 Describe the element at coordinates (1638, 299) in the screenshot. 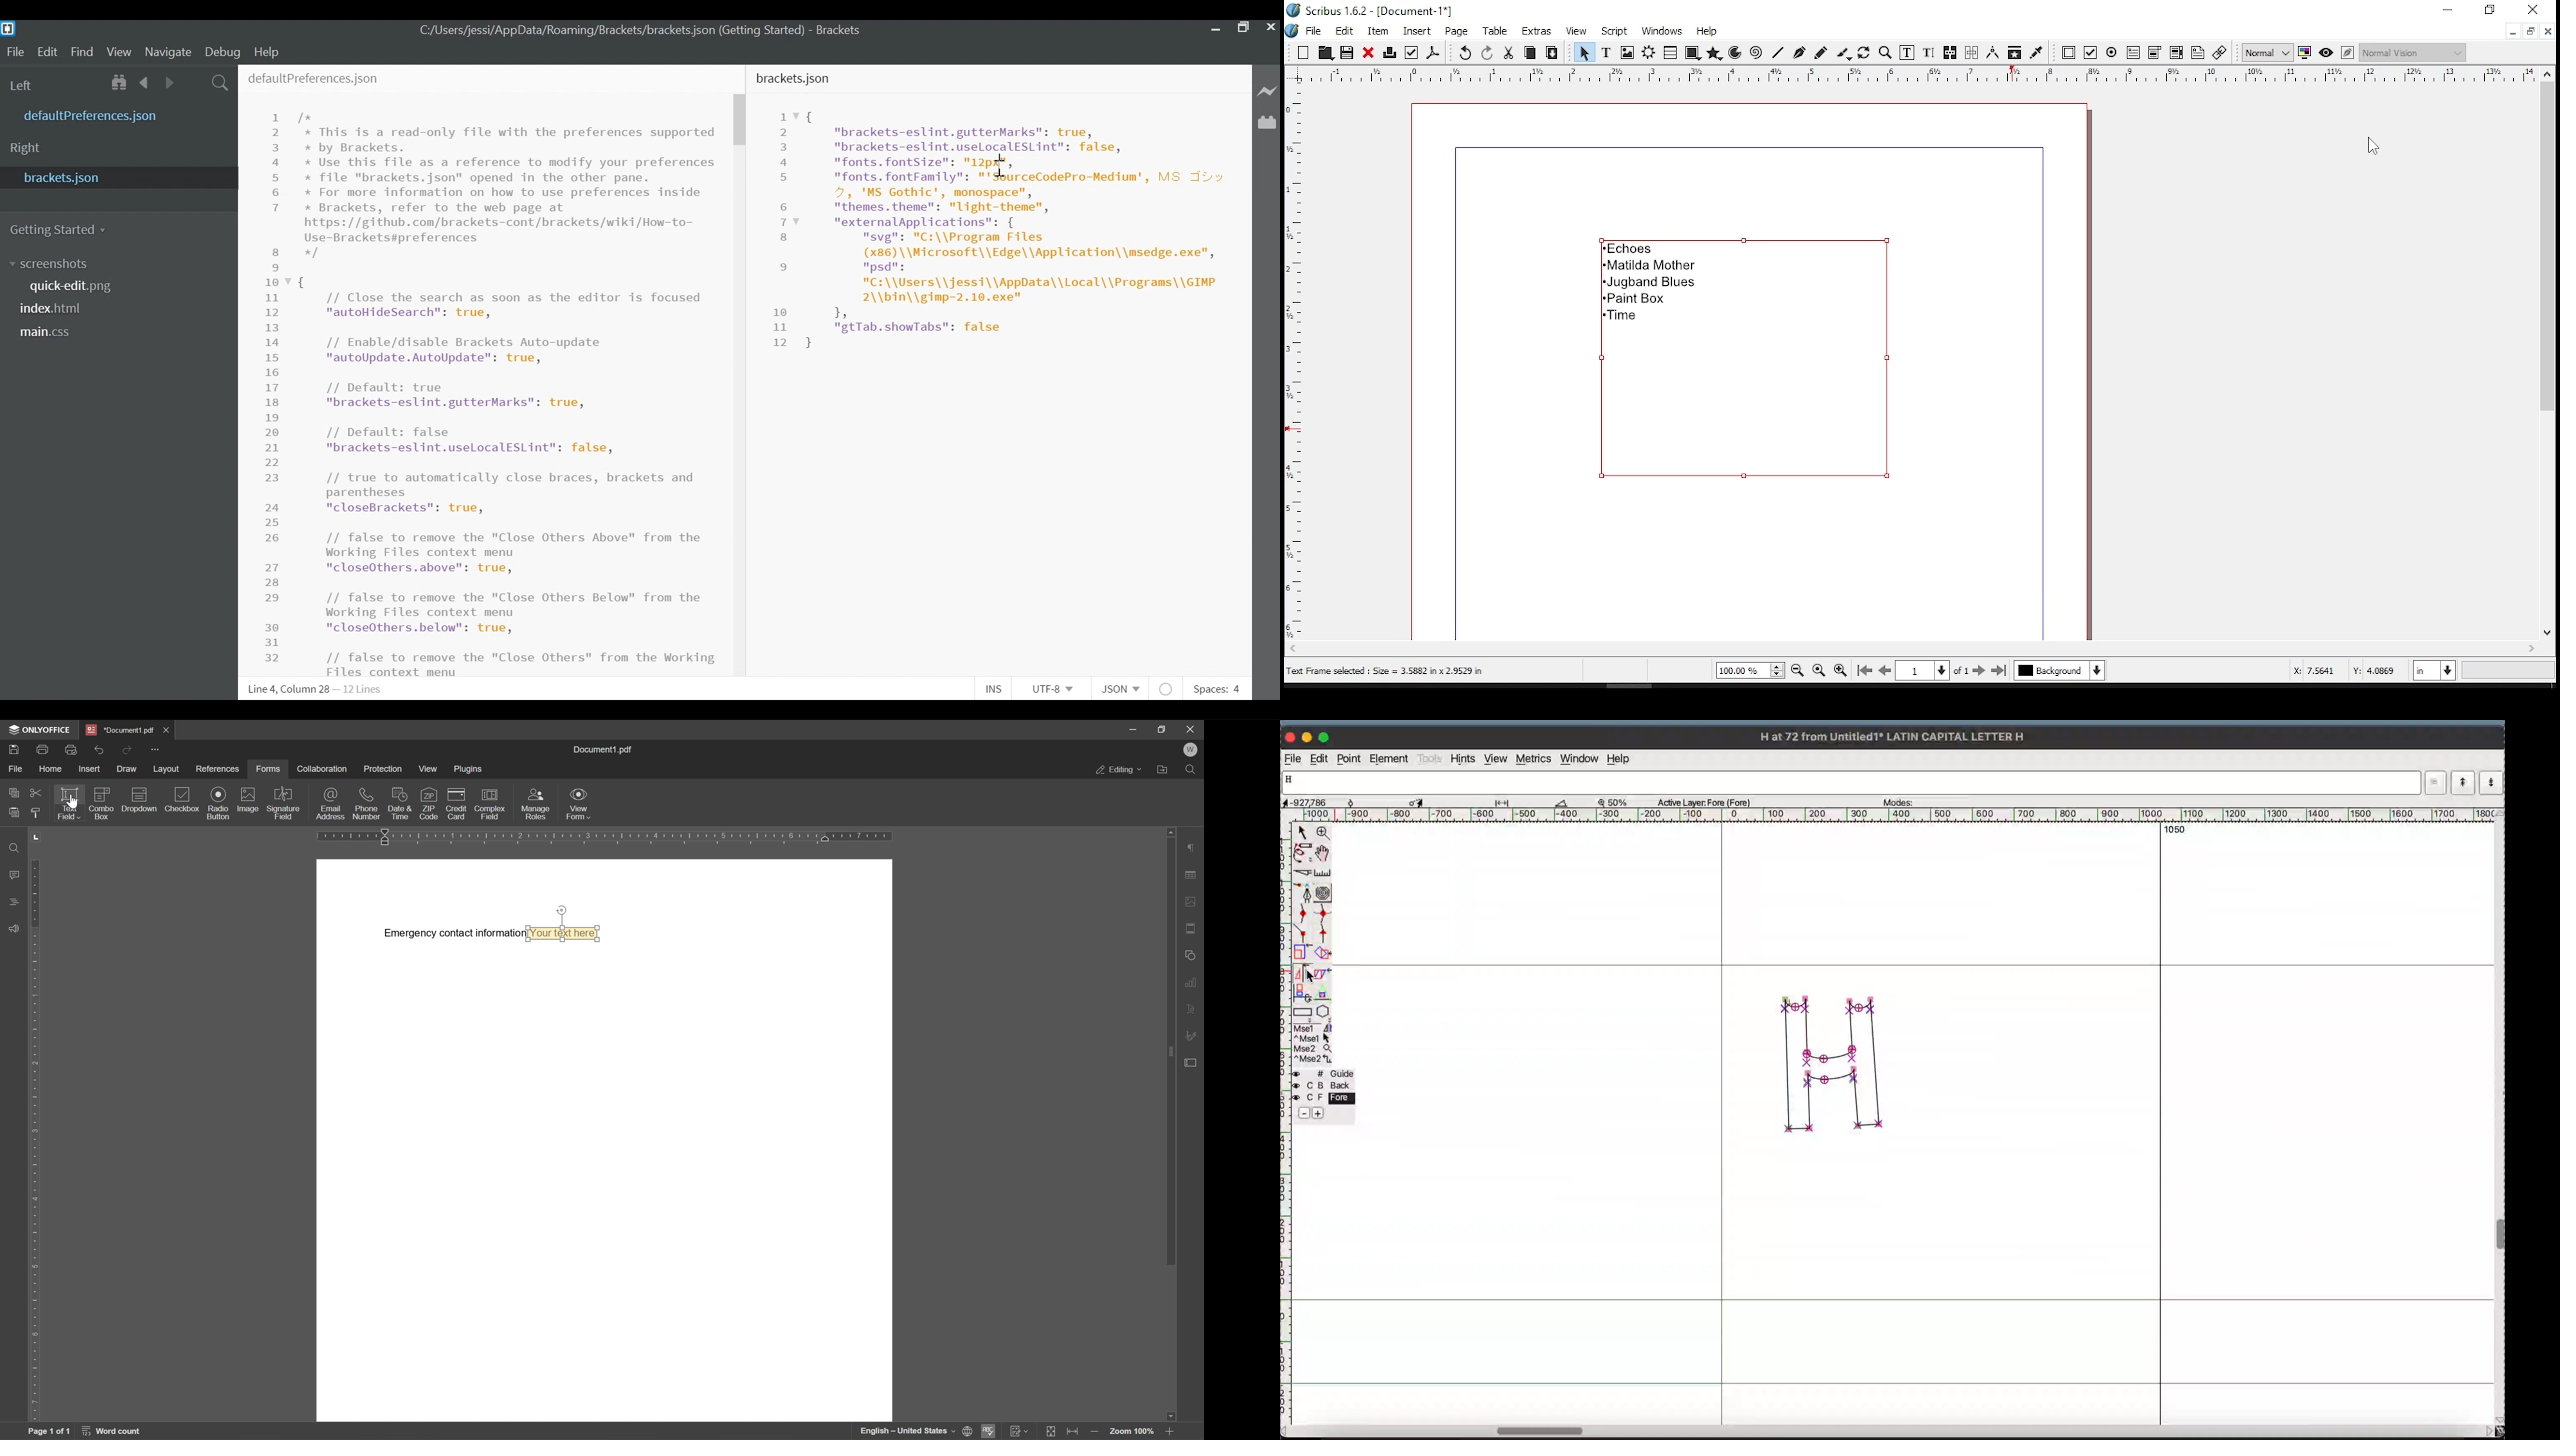

I see `paint box` at that location.